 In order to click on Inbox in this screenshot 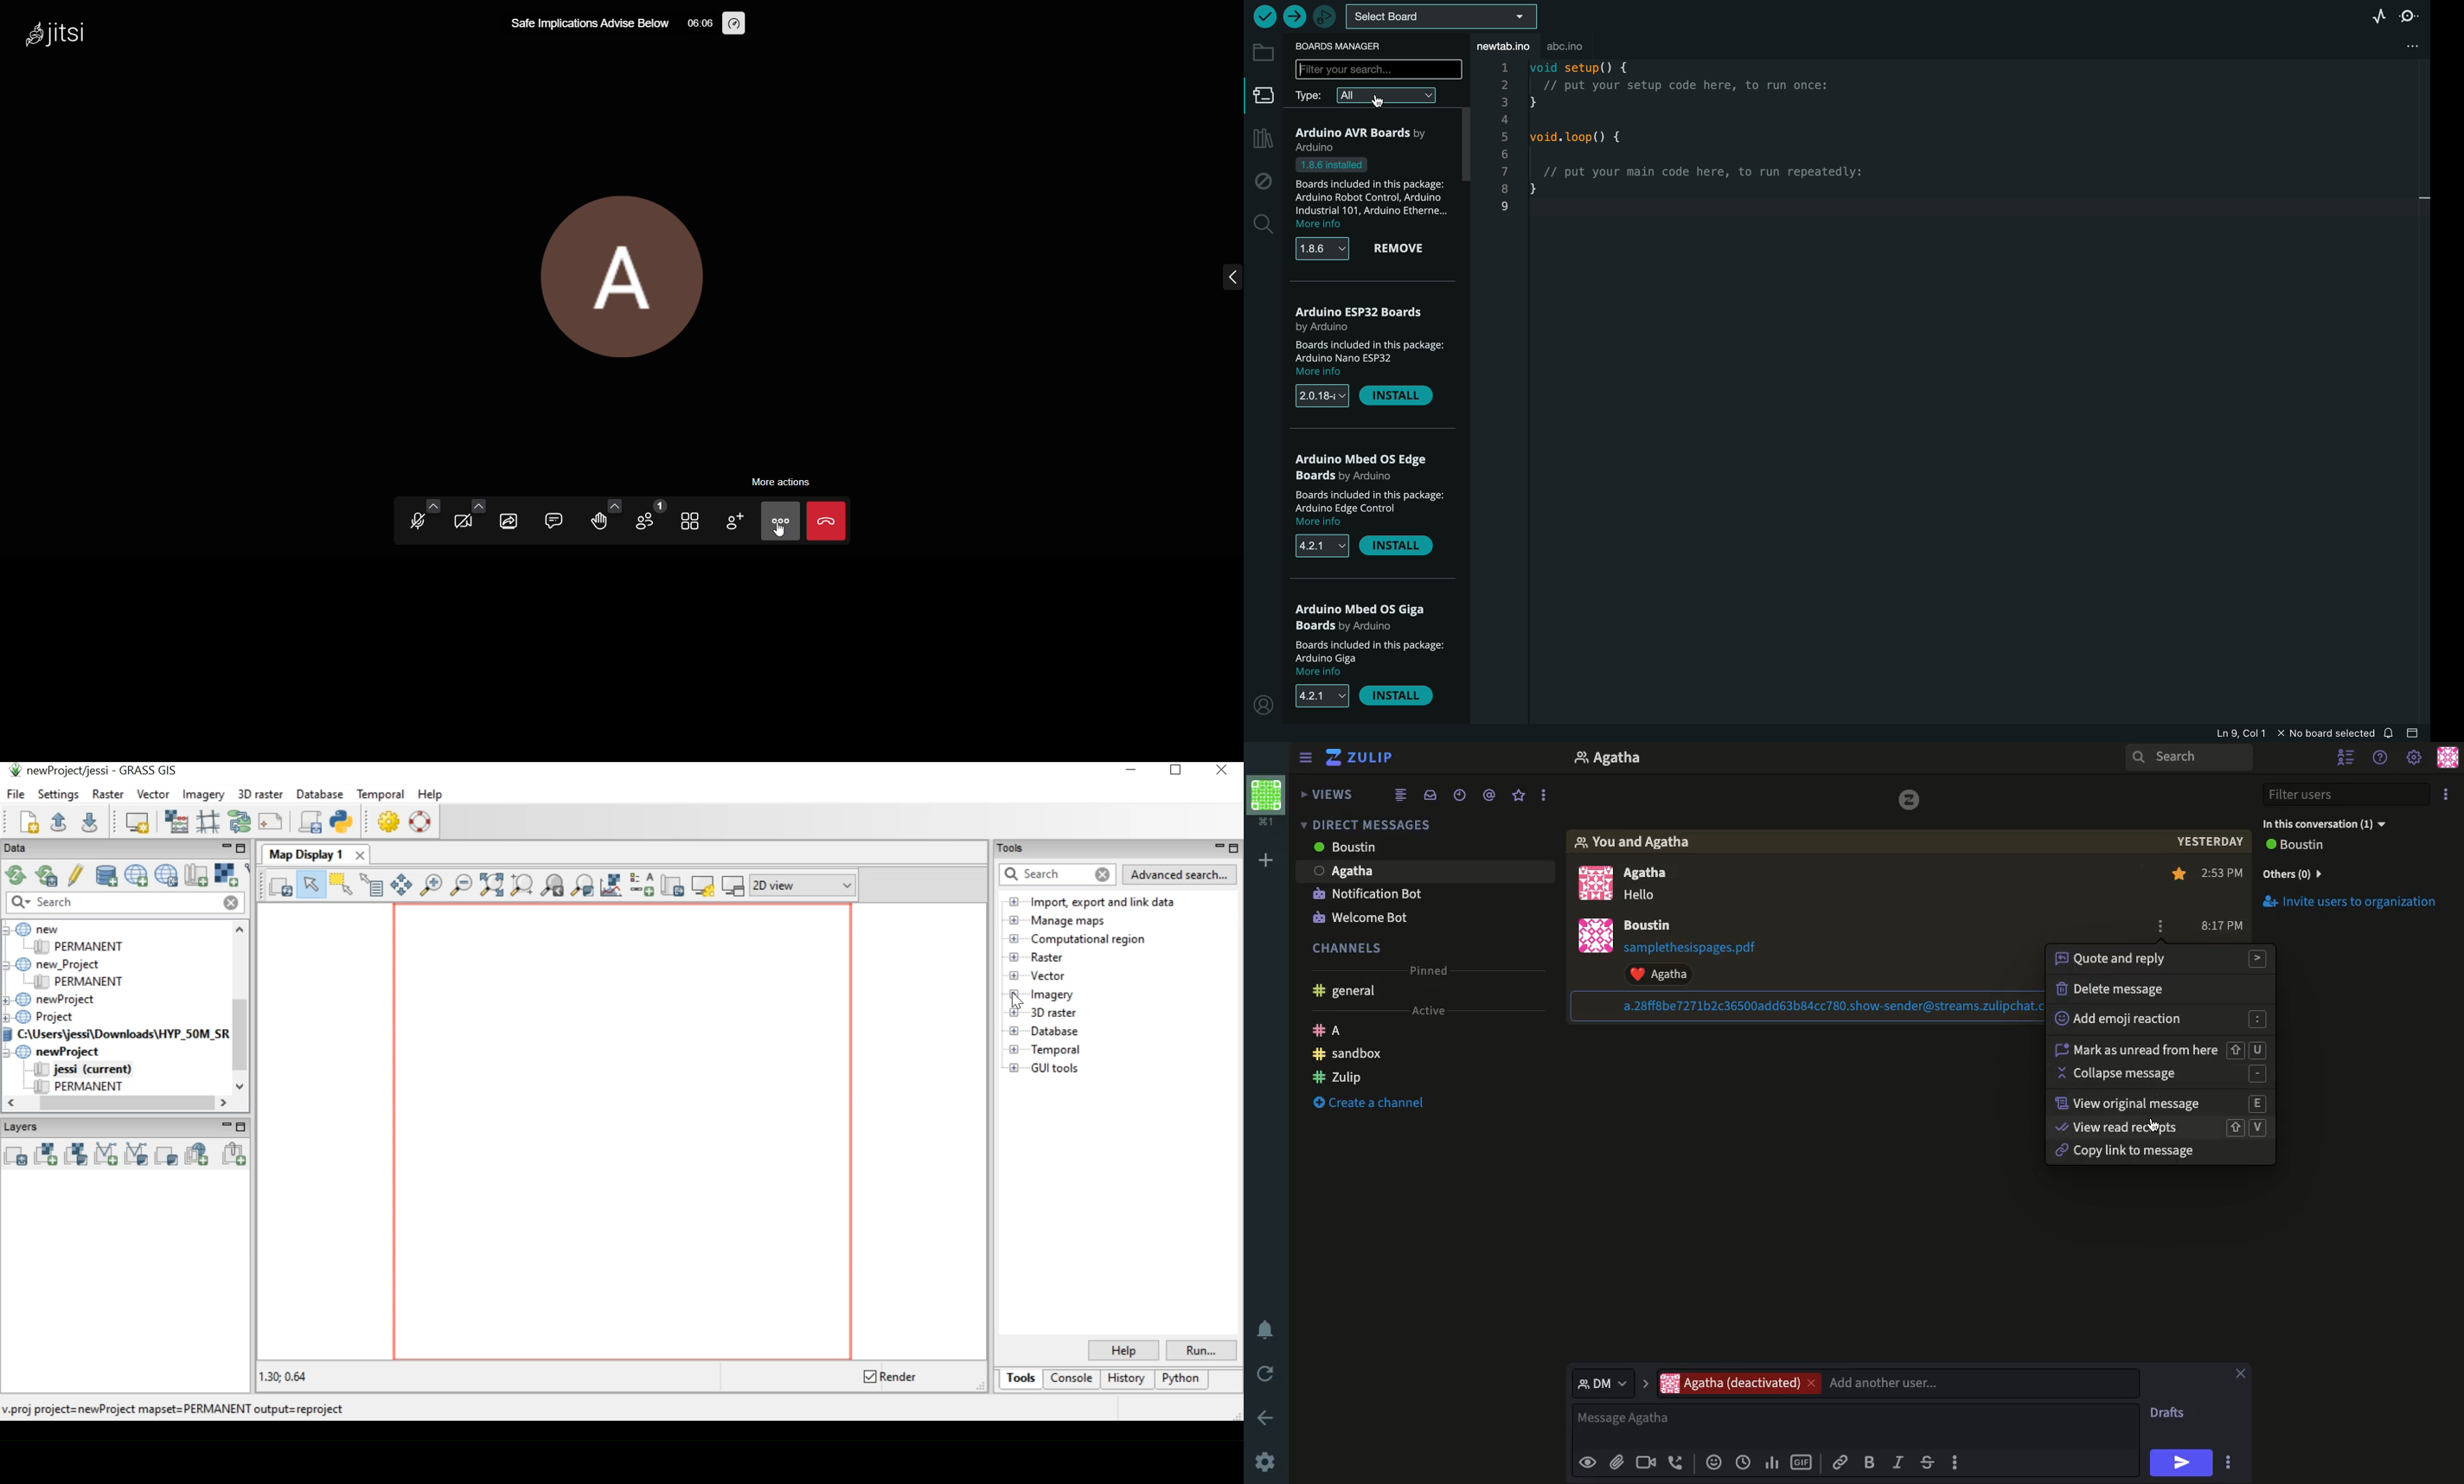, I will do `click(1430, 794)`.